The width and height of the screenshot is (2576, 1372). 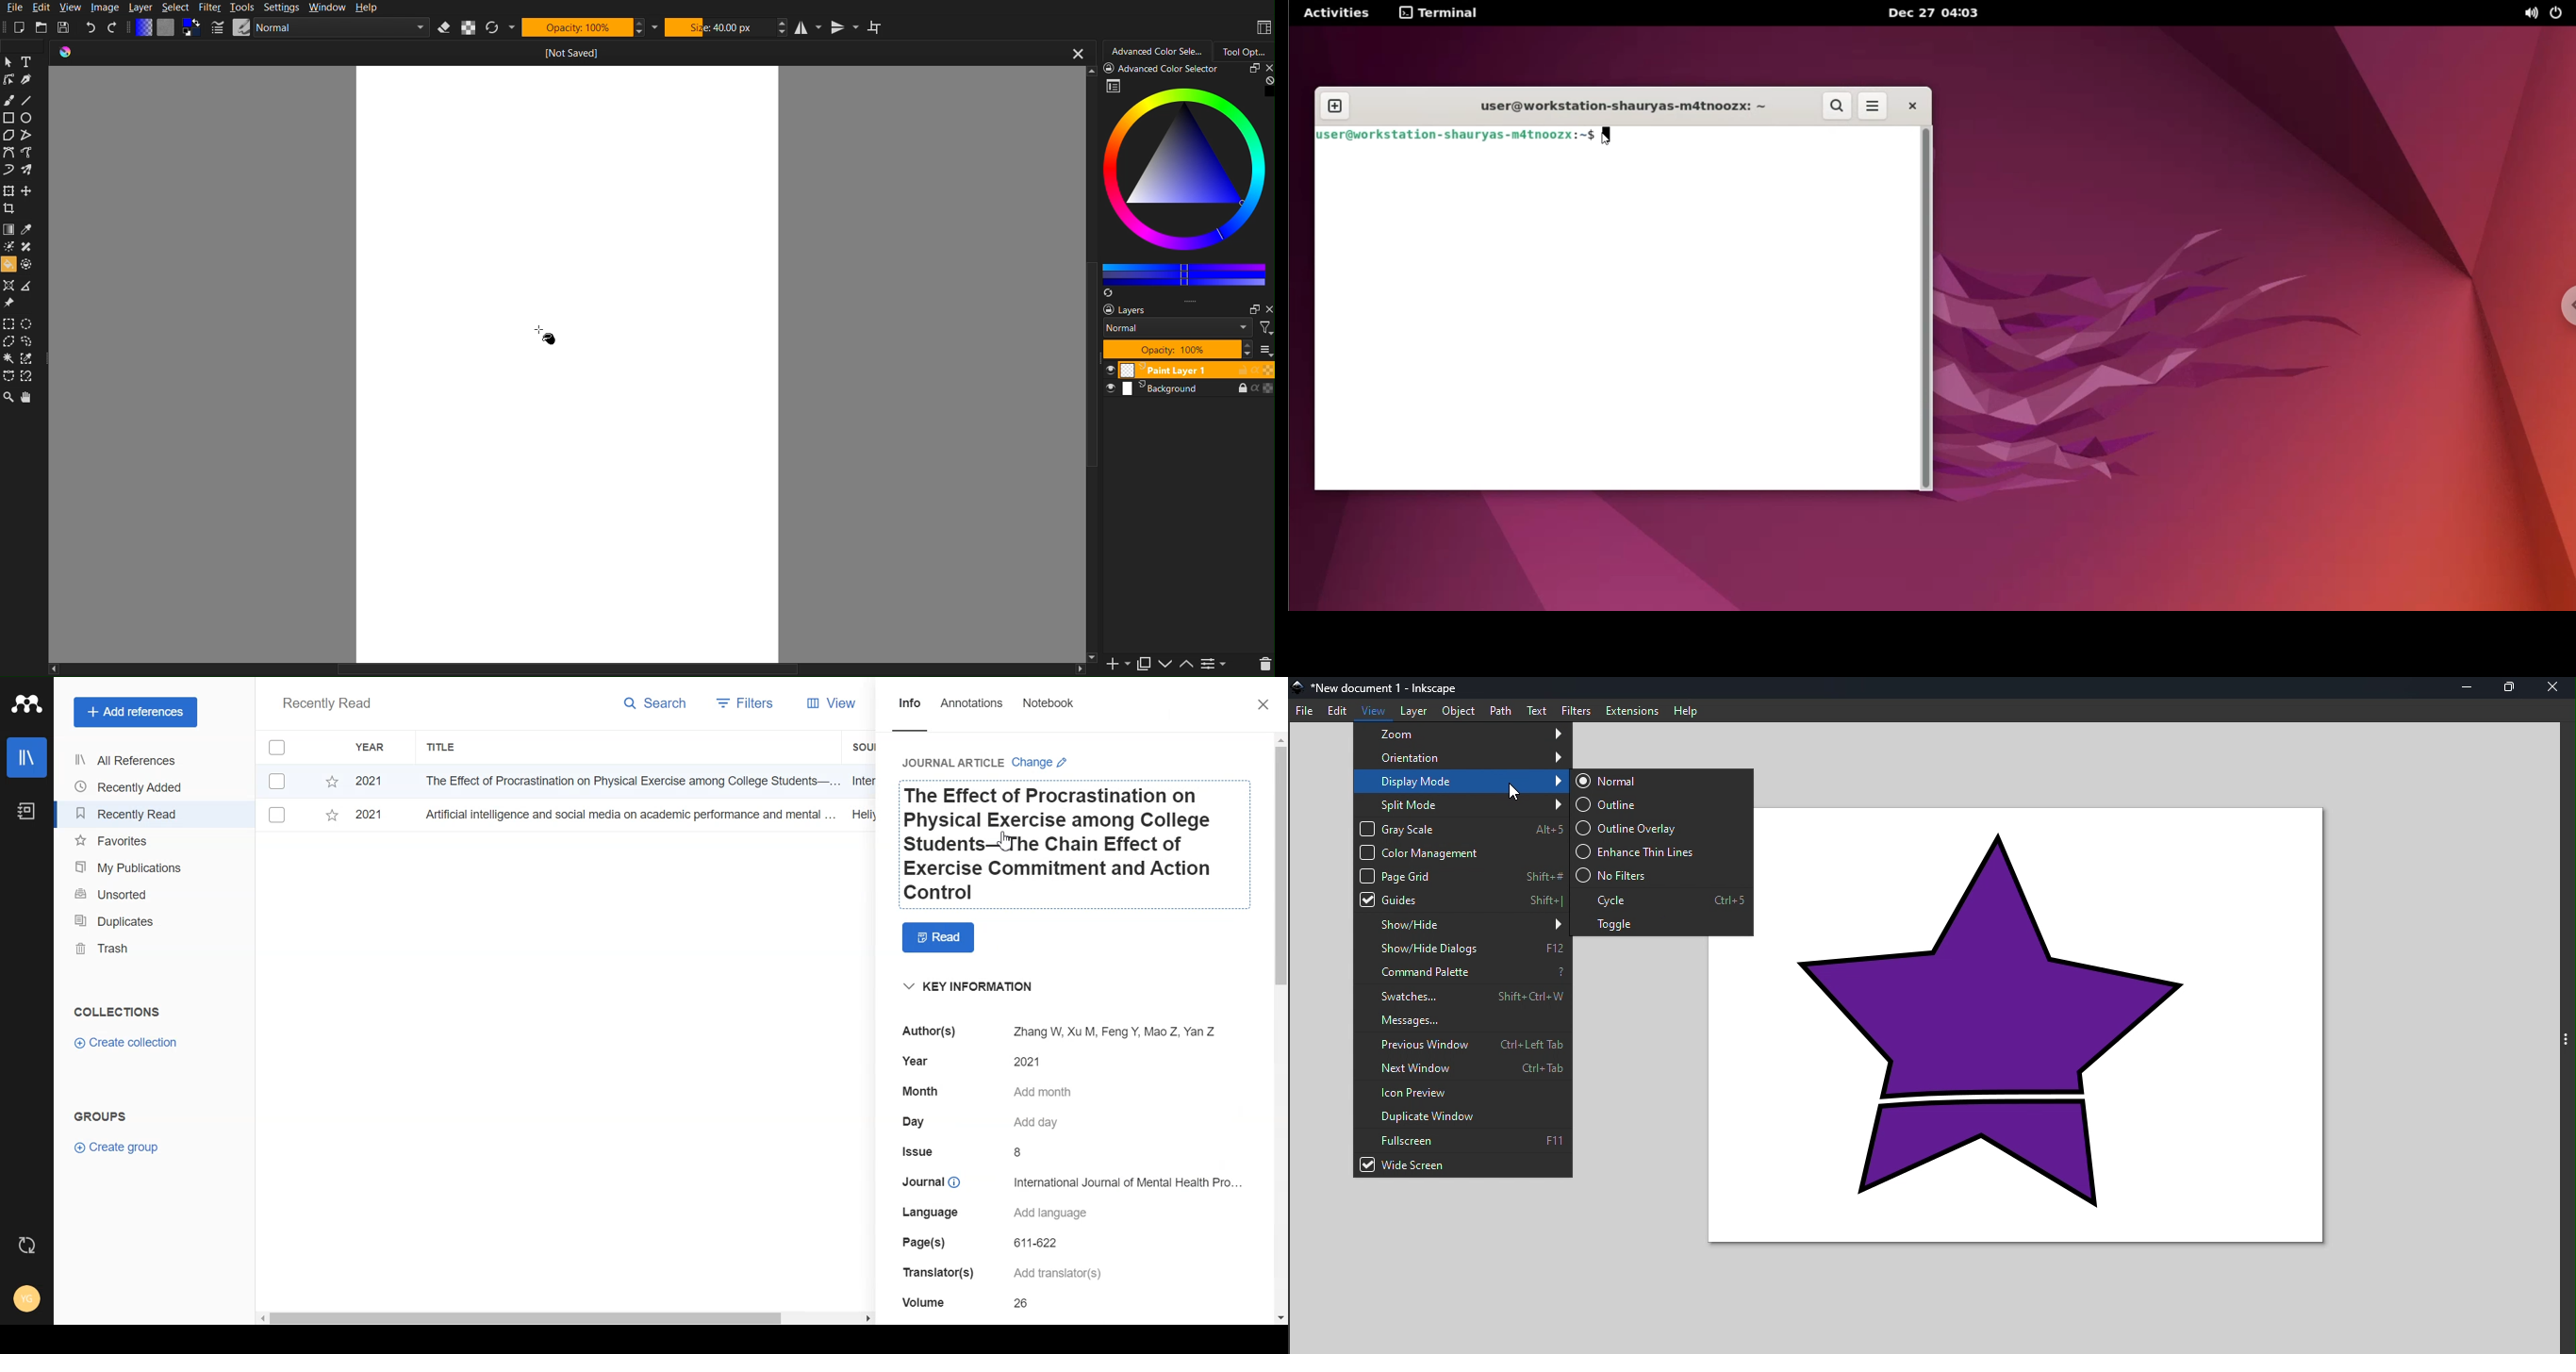 What do you see at coordinates (445, 28) in the screenshot?
I see `Erase` at bounding box center [445, 28].